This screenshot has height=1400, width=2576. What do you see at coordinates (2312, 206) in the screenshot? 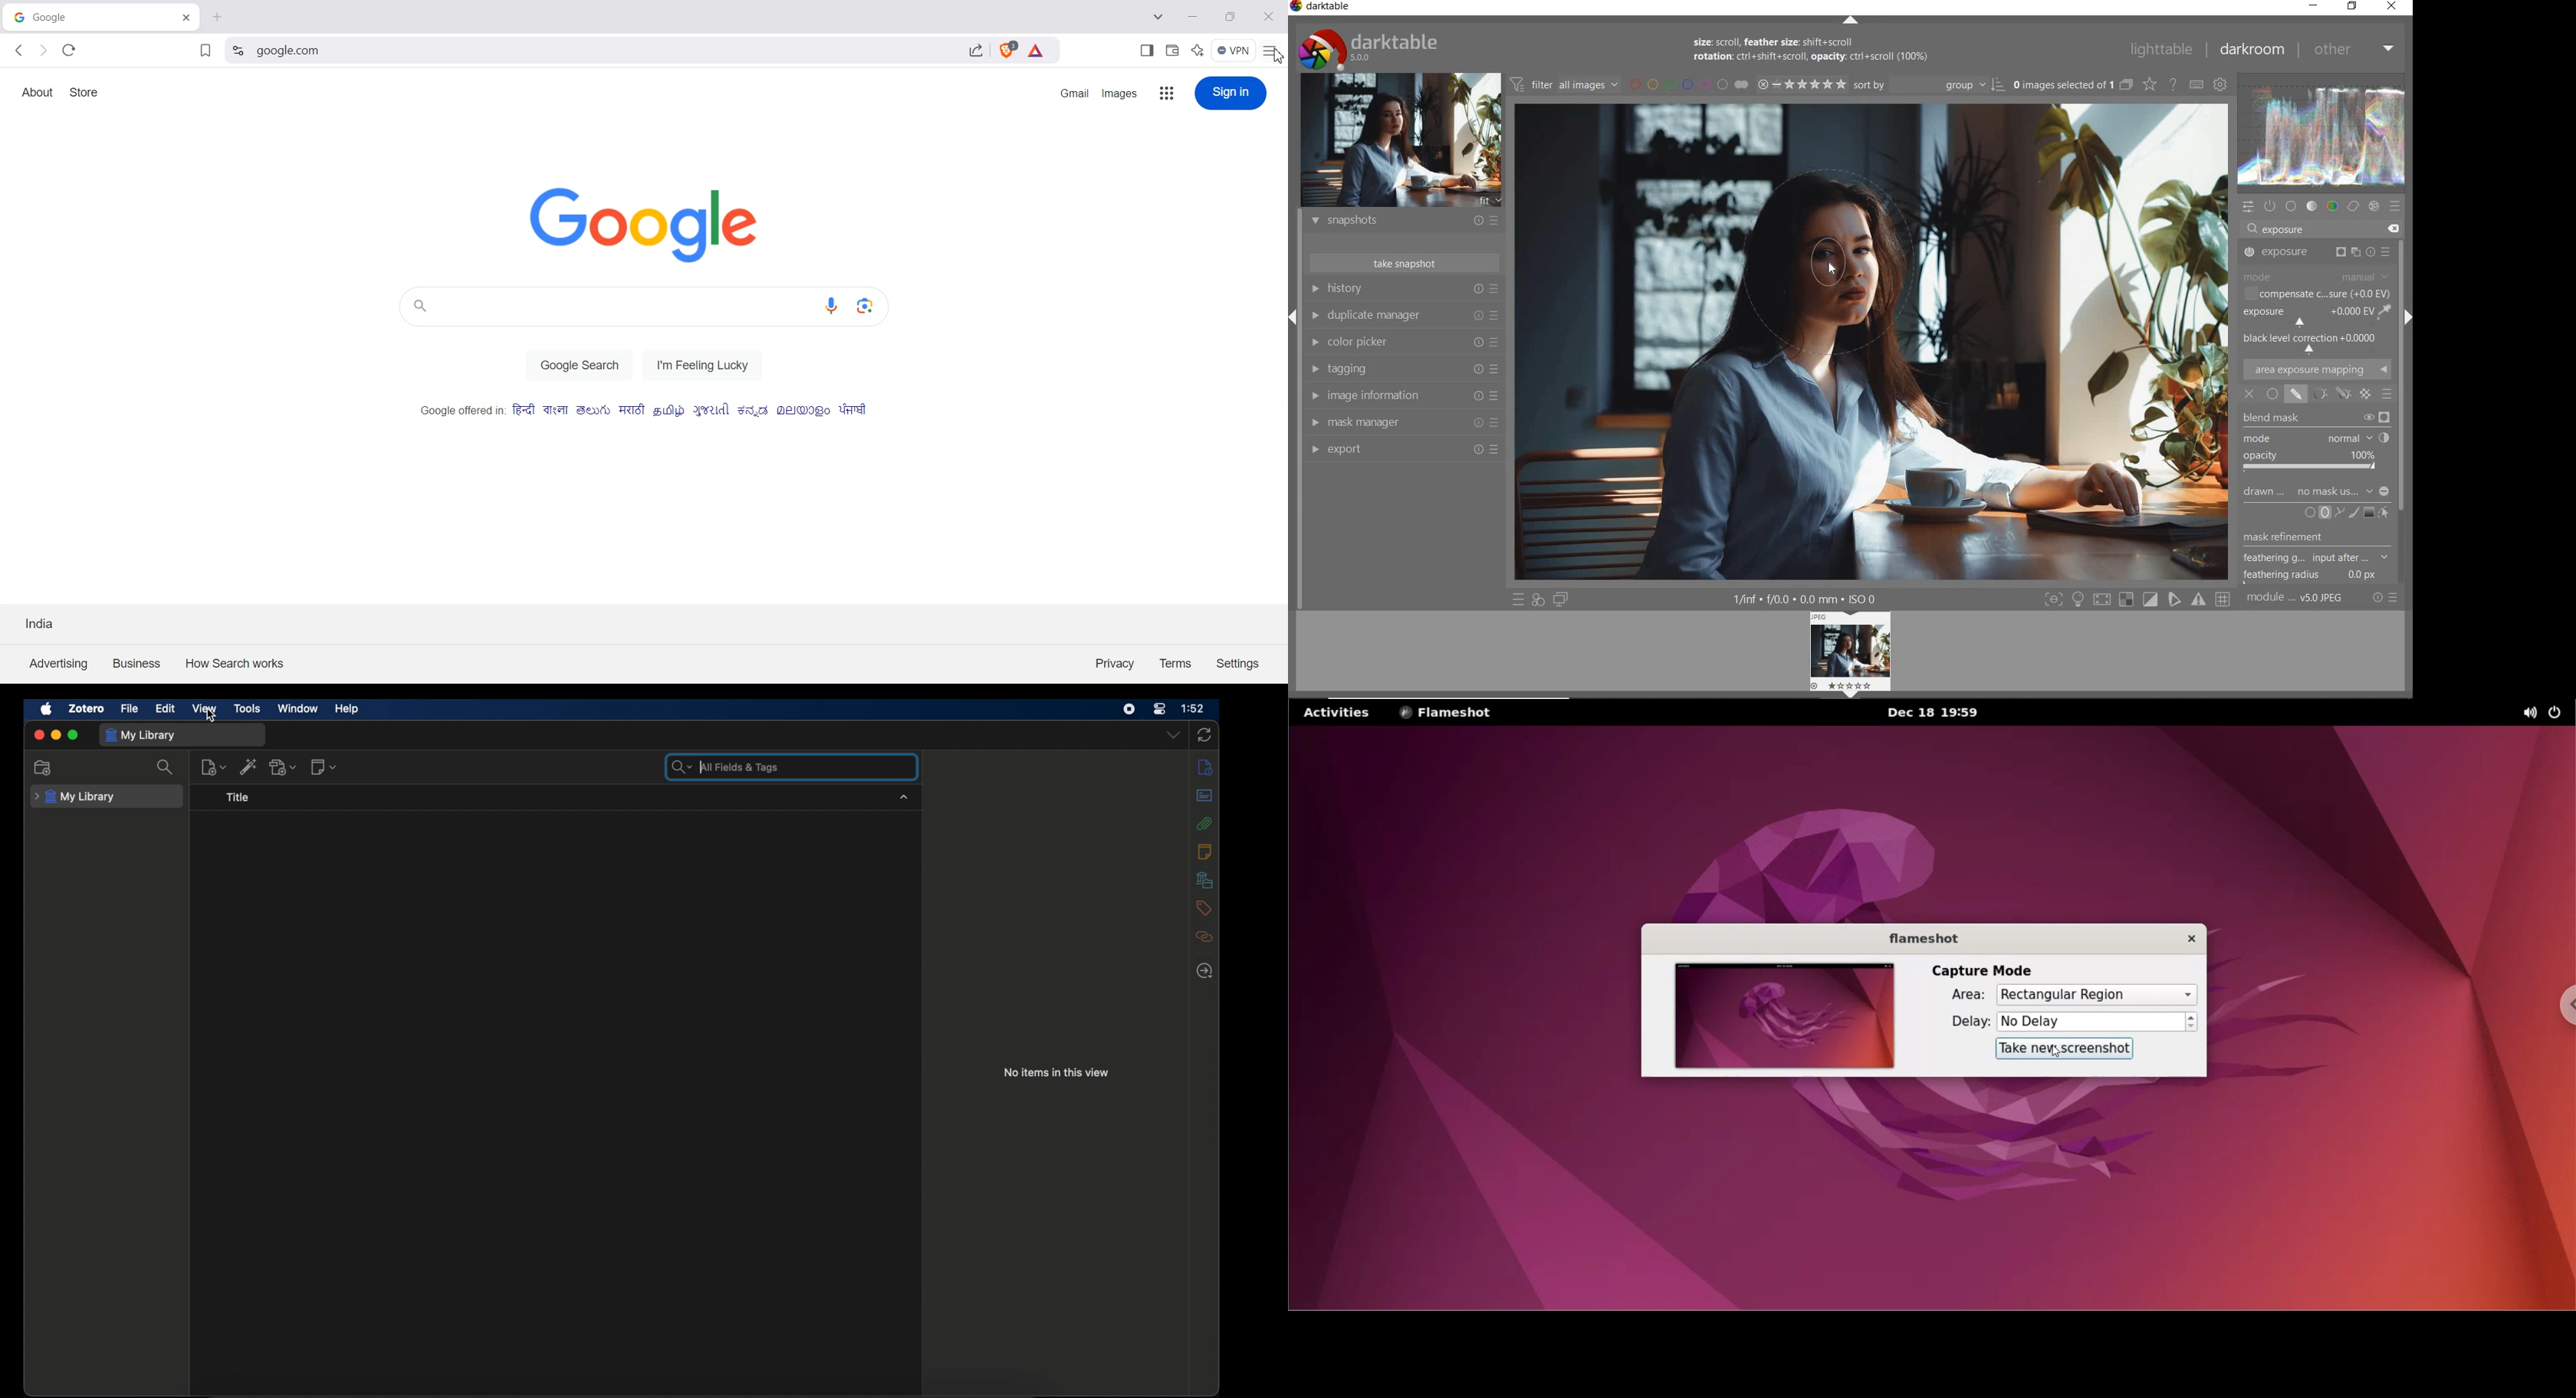
I see `tone` at bounding box center [2312, 206].